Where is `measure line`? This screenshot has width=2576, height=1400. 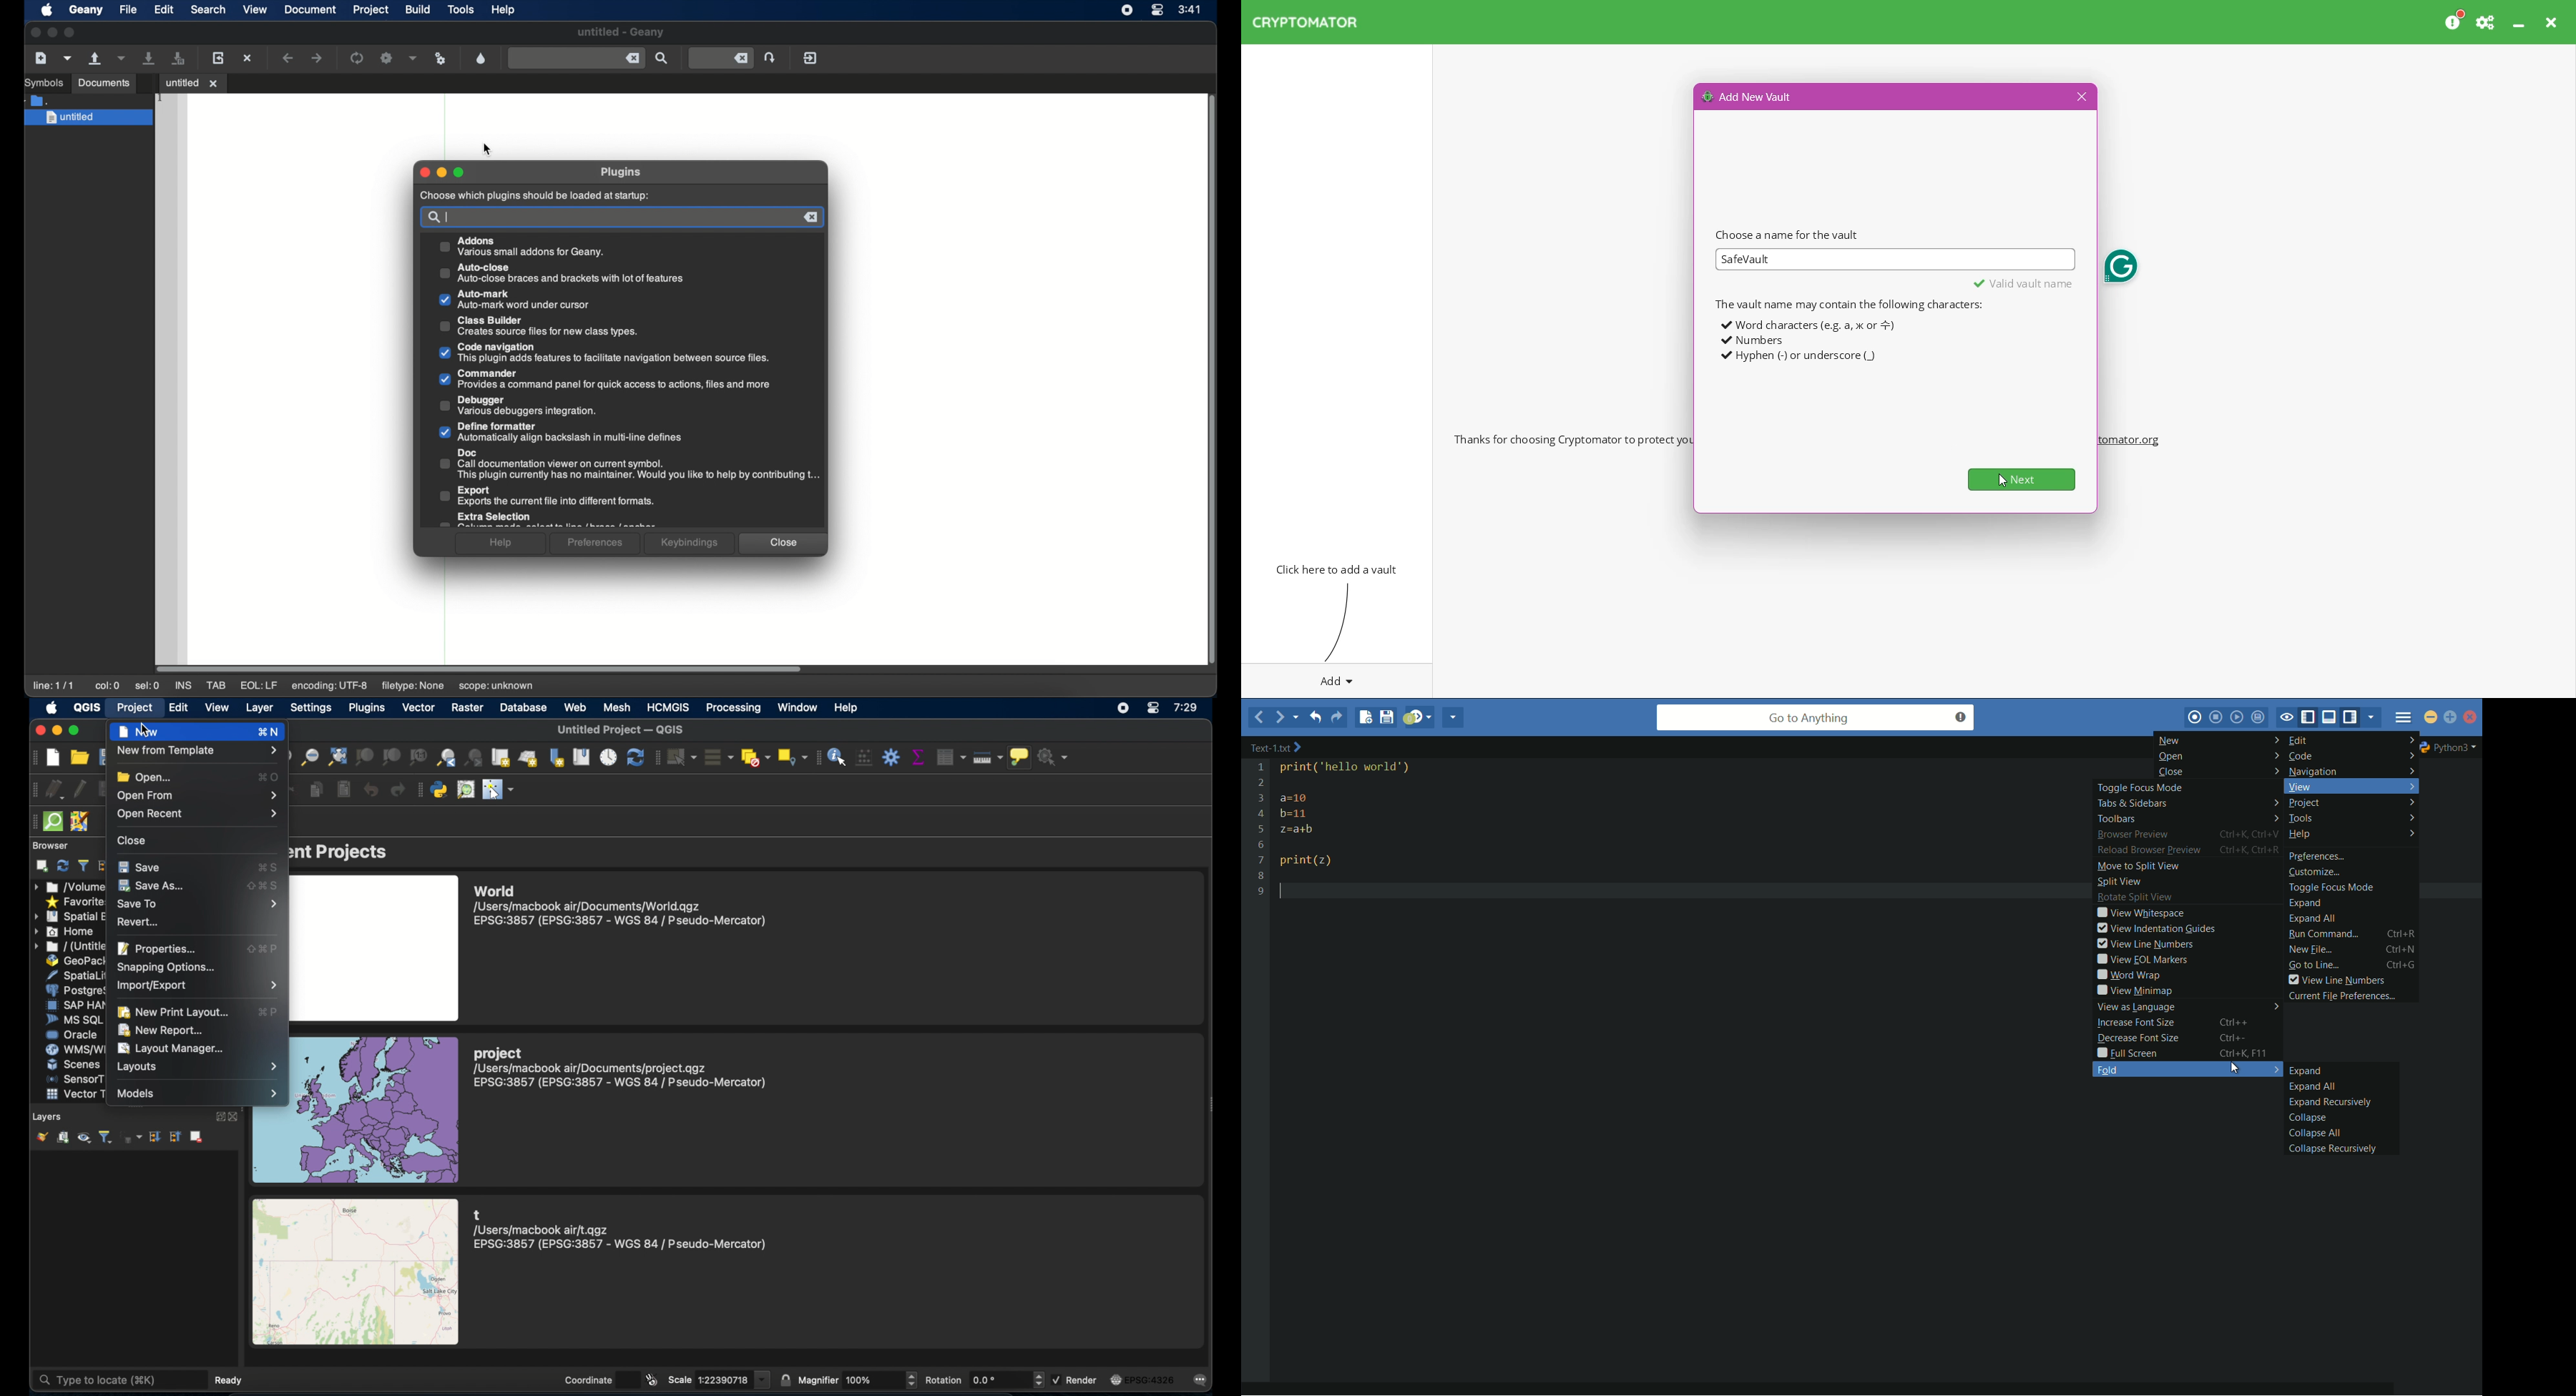 measure line is located at coordinates (988, 759).